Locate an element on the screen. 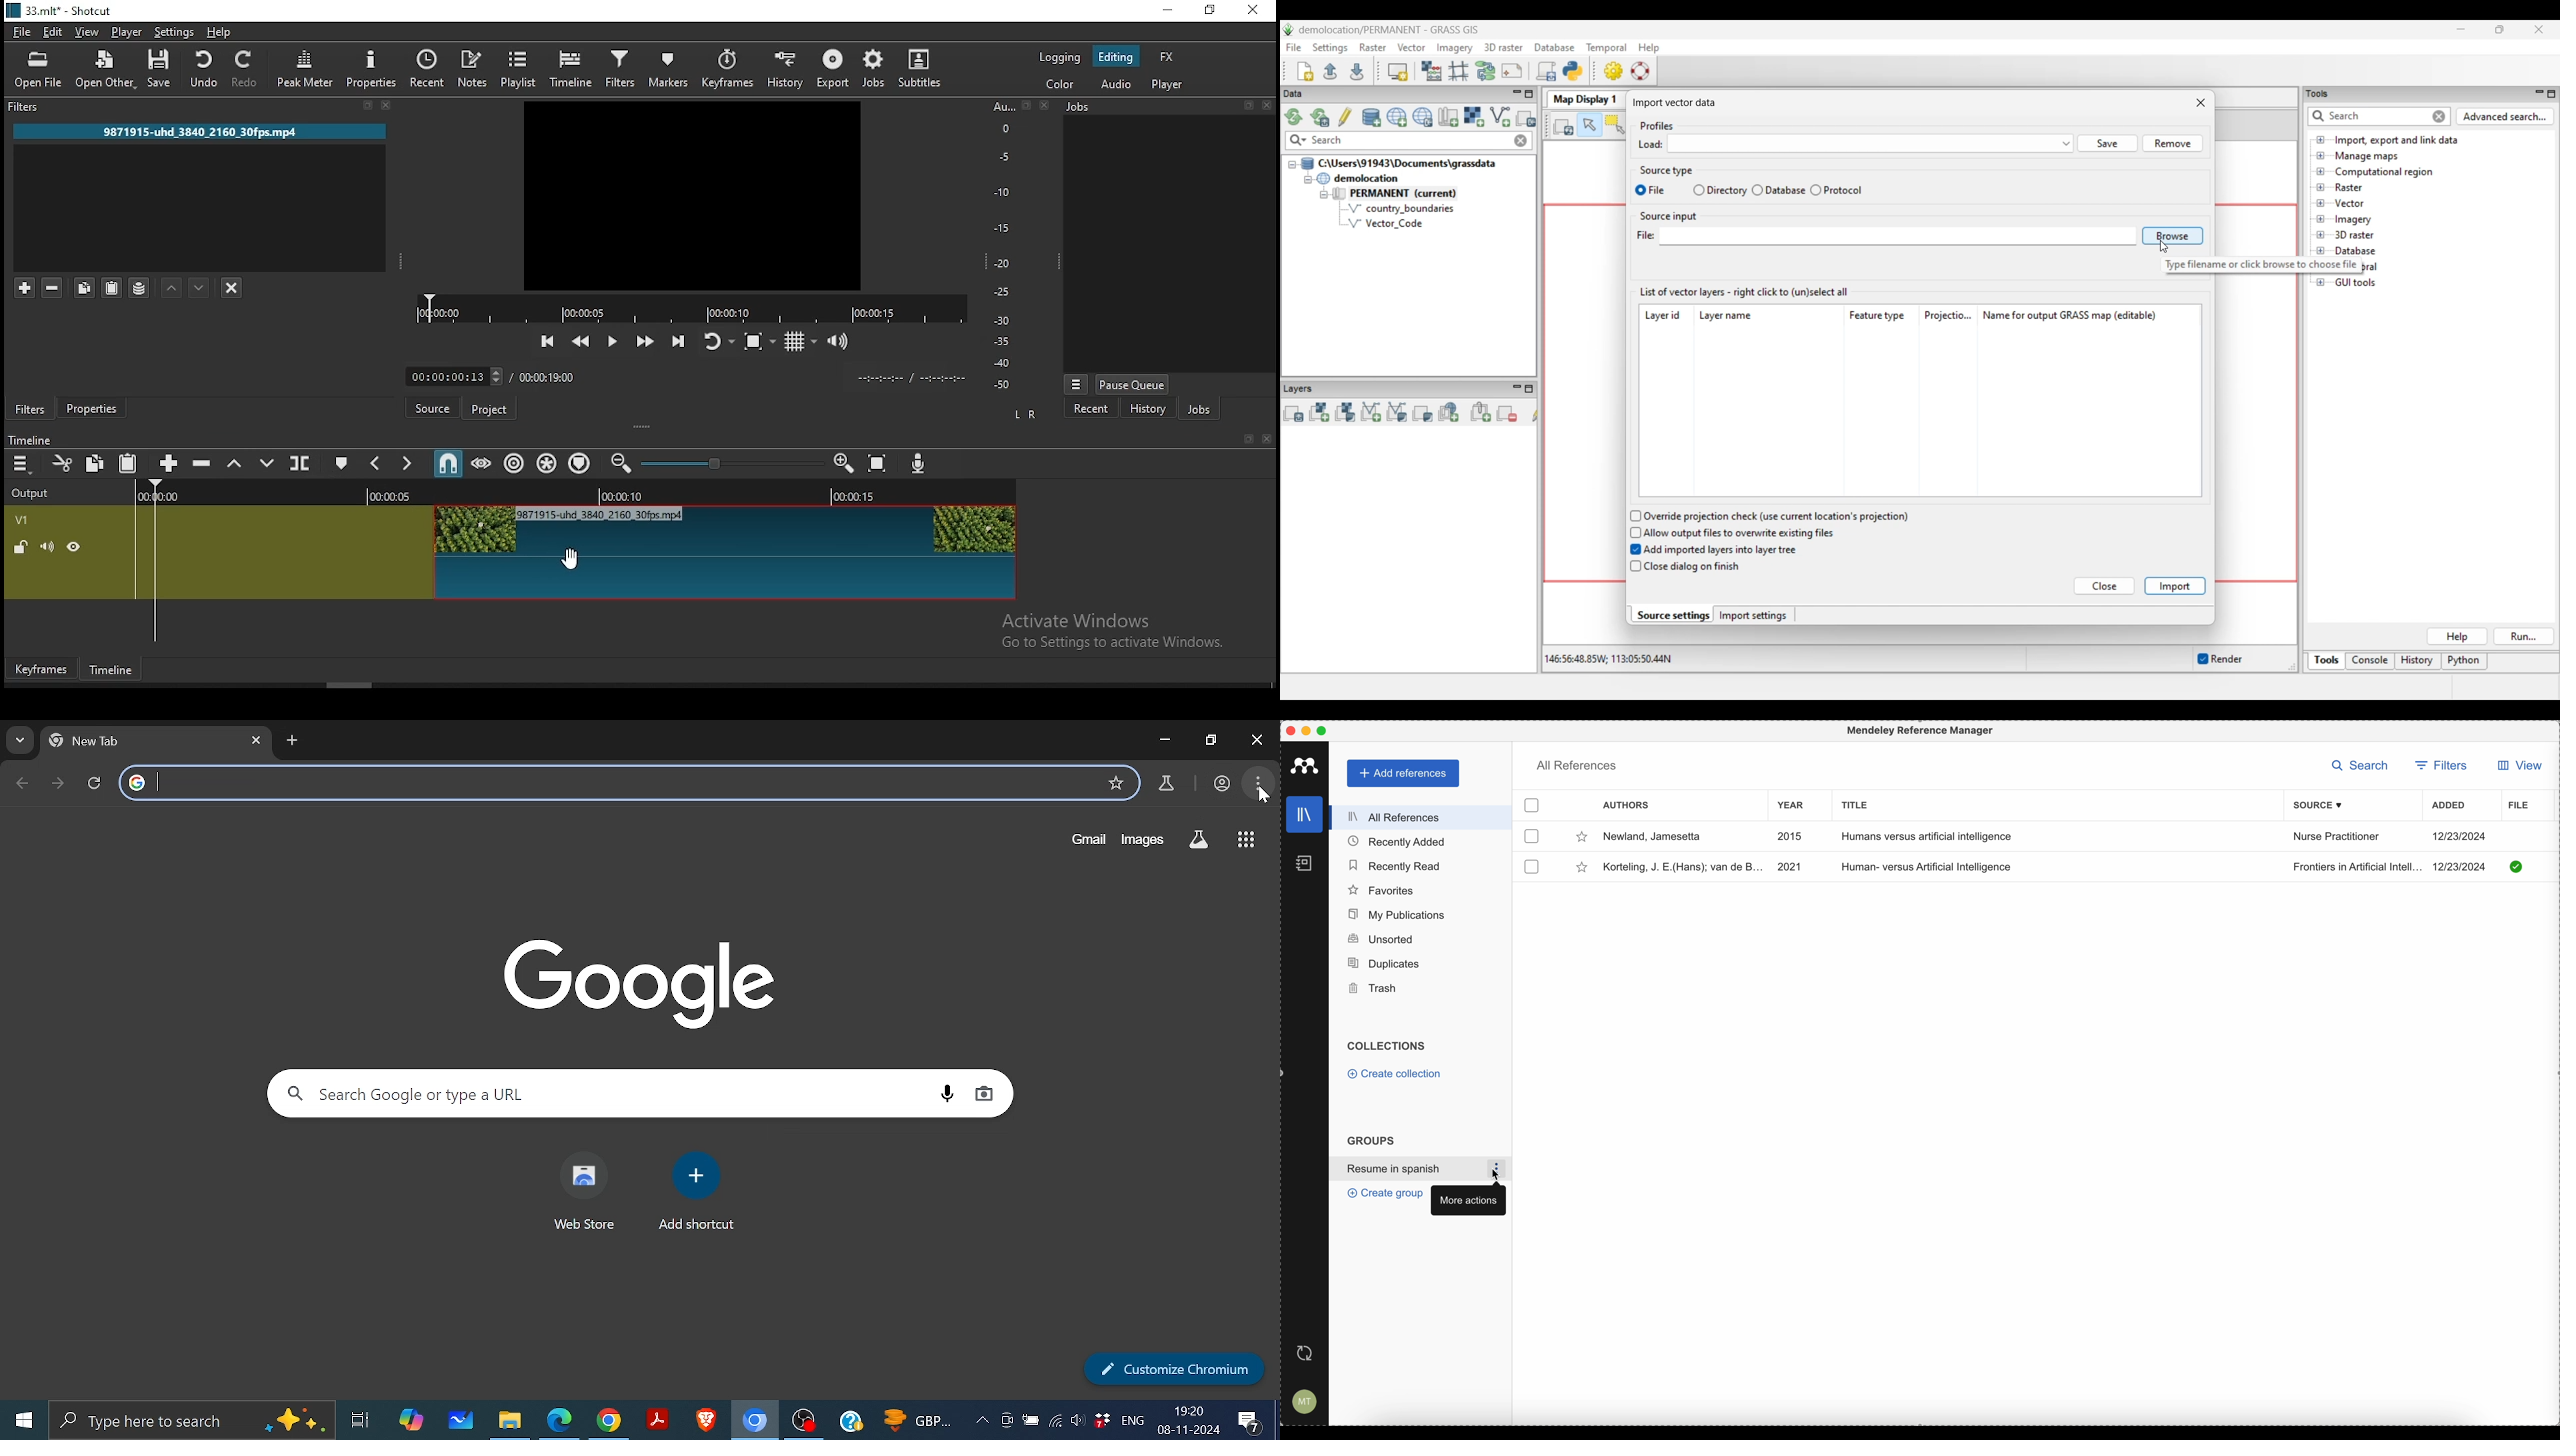 This screenshot has height=1456, width=2576. filters is located at coordinates (619, 70).